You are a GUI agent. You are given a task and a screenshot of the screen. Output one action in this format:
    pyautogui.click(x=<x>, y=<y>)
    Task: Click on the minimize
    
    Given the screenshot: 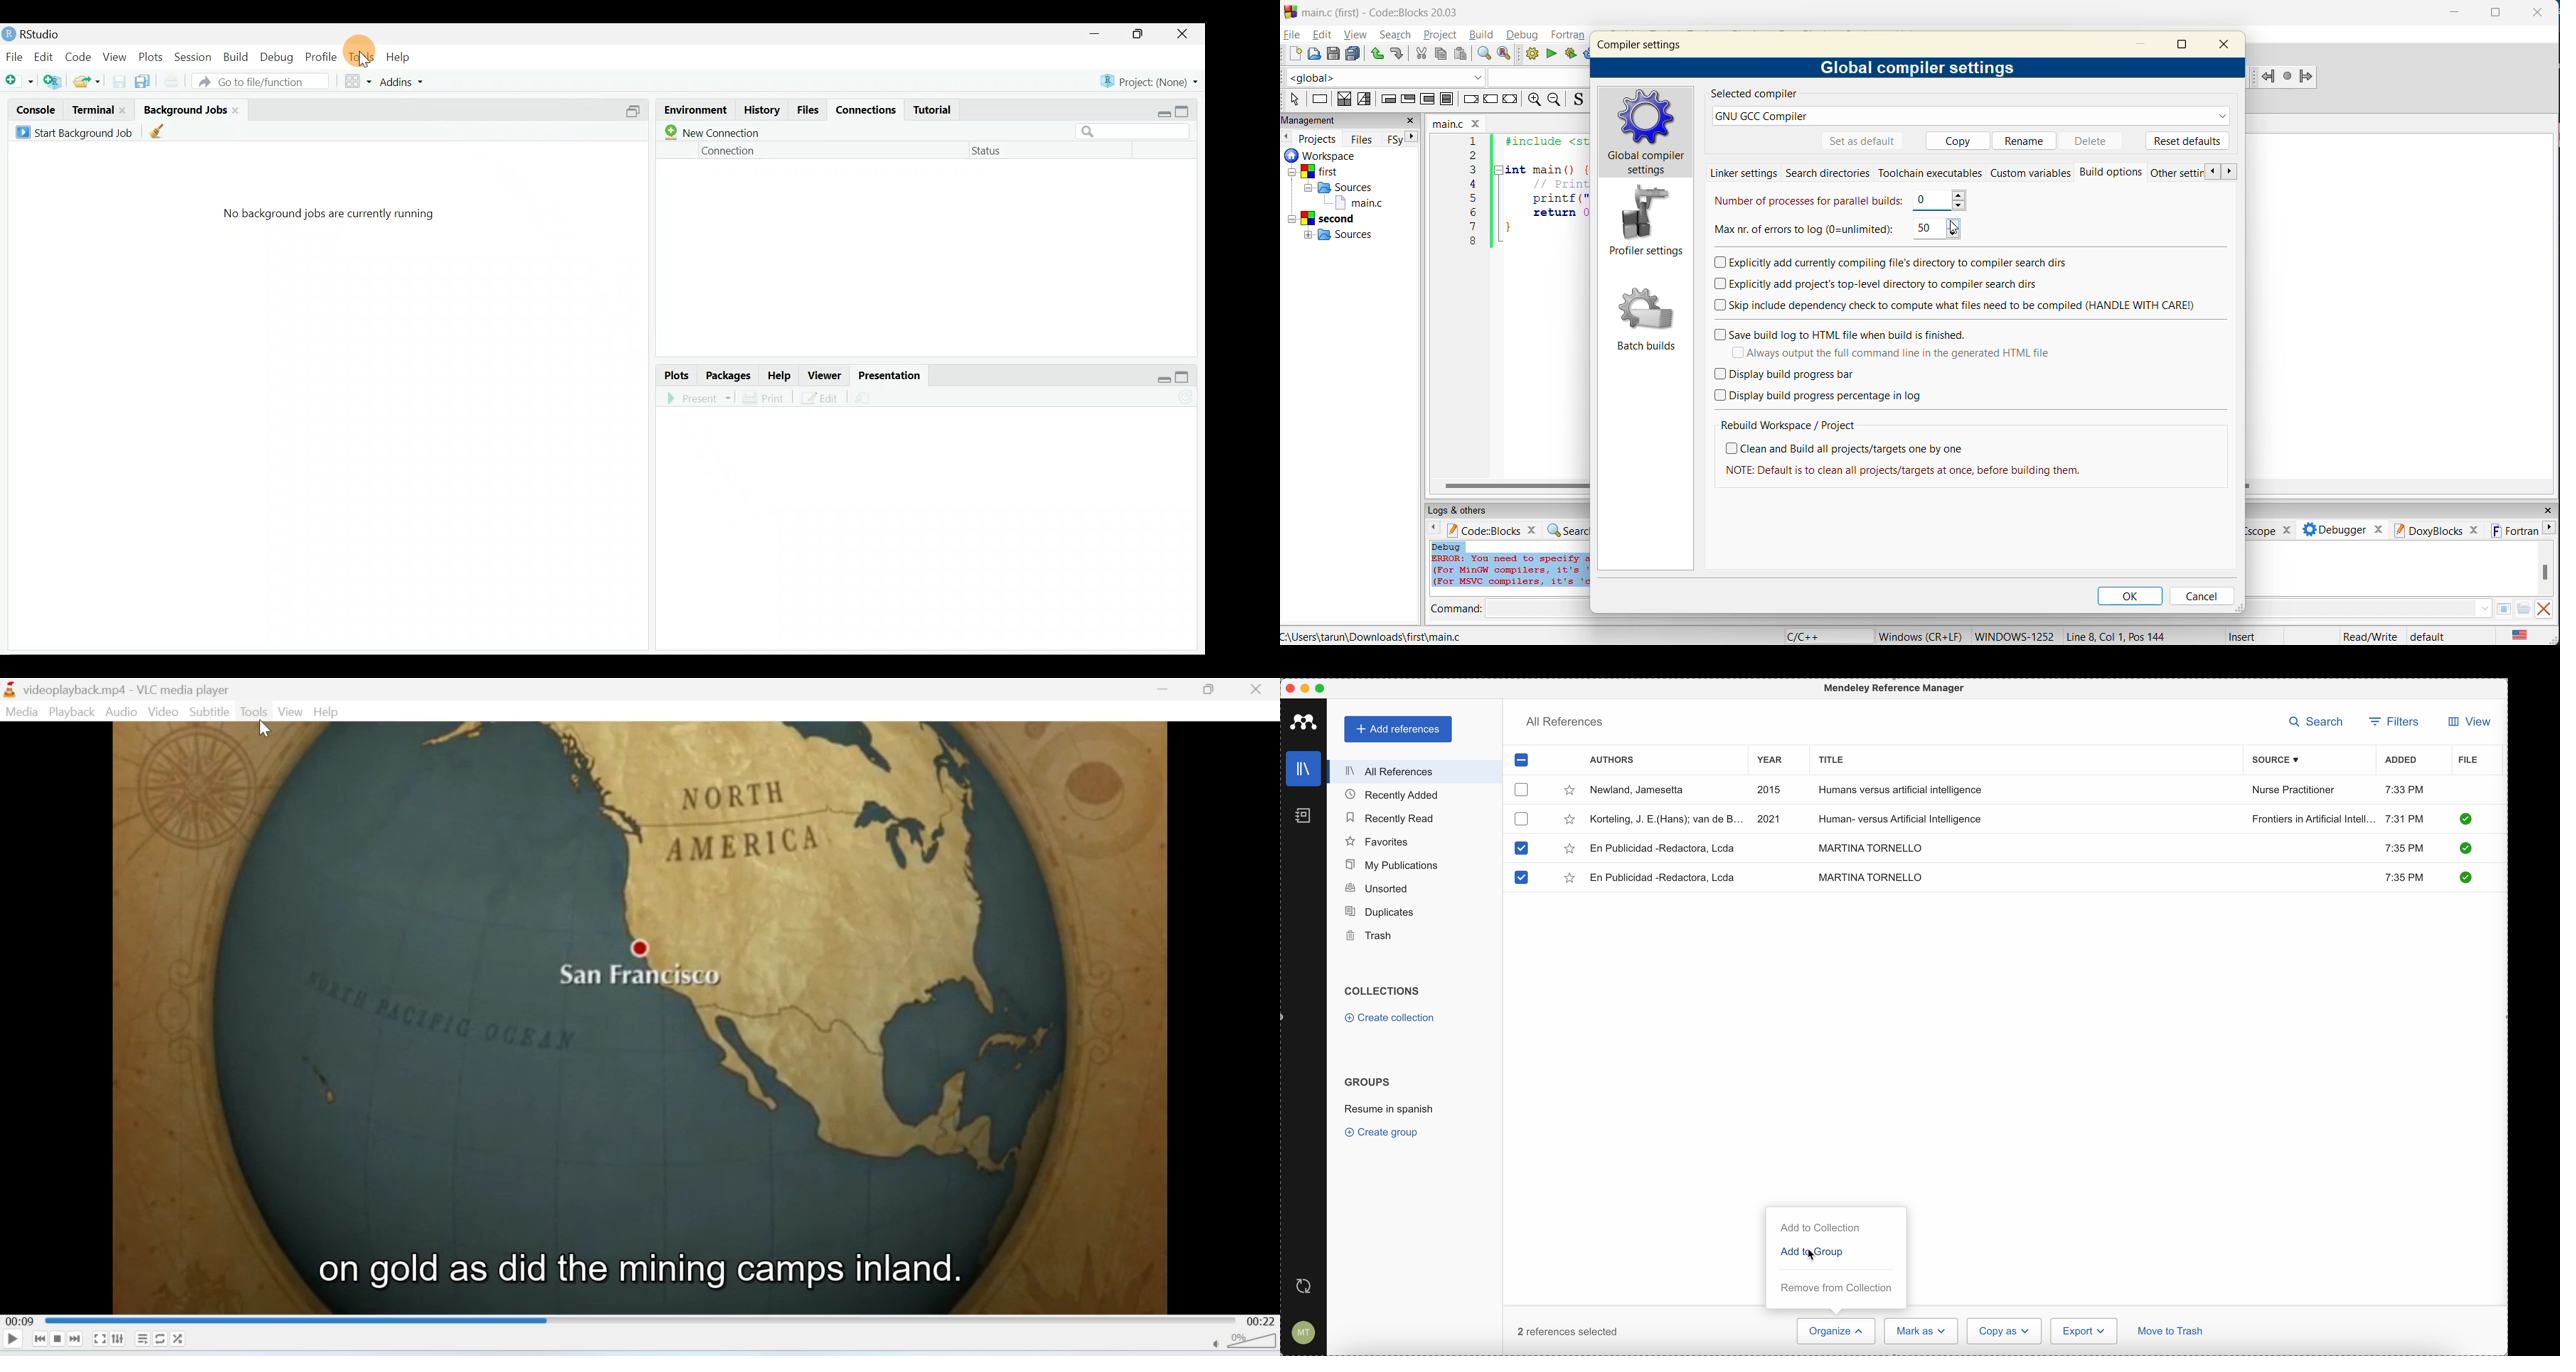 What is the action you would take?
    pyautogui.click(x=1101, y=35)
    